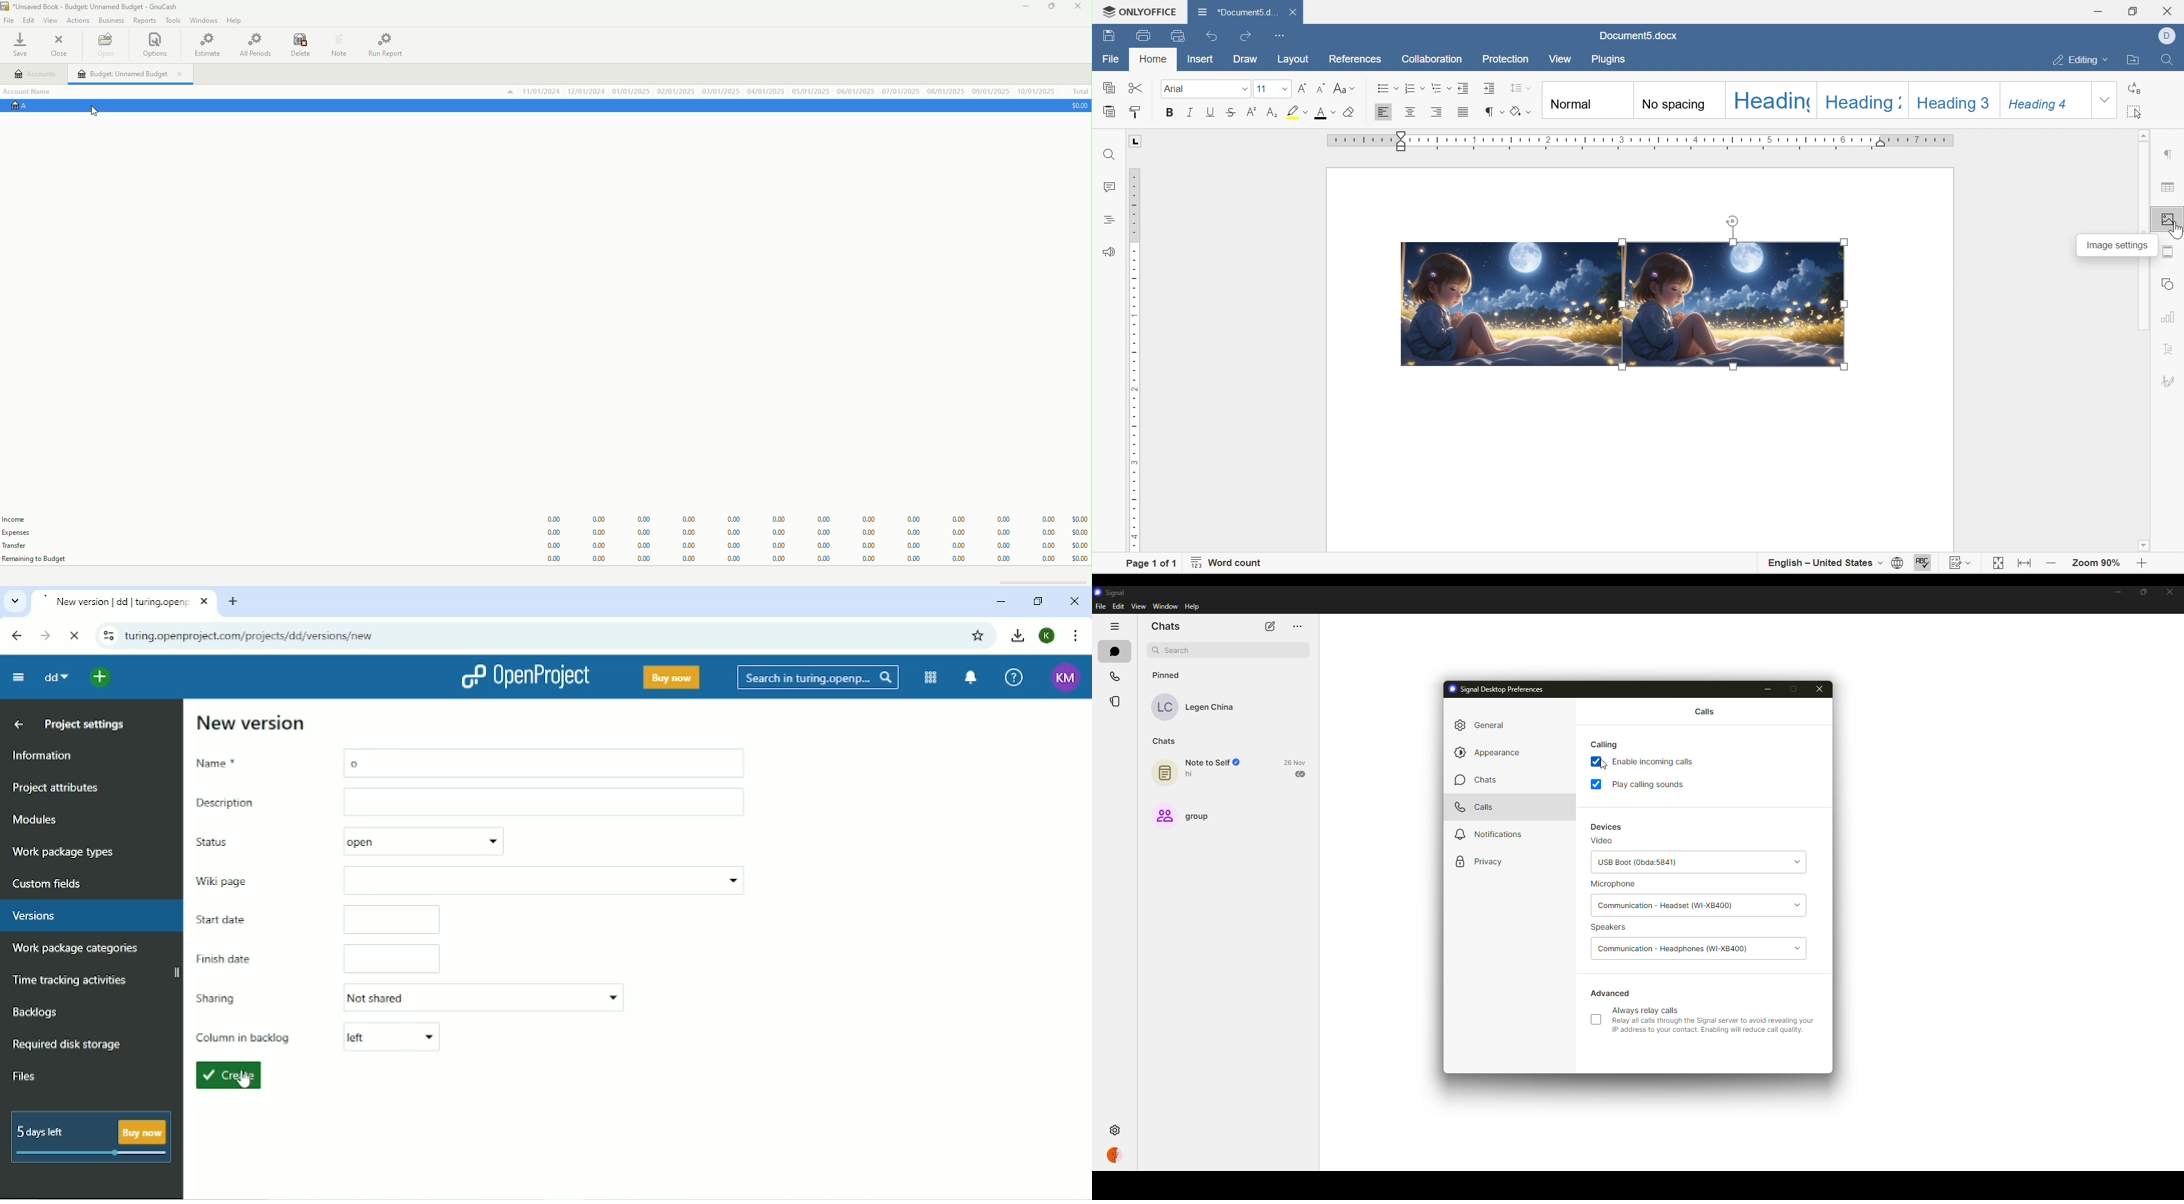  What do you see at coordinates (1601, 767) in the screenshot?
I see `cursor` at bounding box center [1601, 767].